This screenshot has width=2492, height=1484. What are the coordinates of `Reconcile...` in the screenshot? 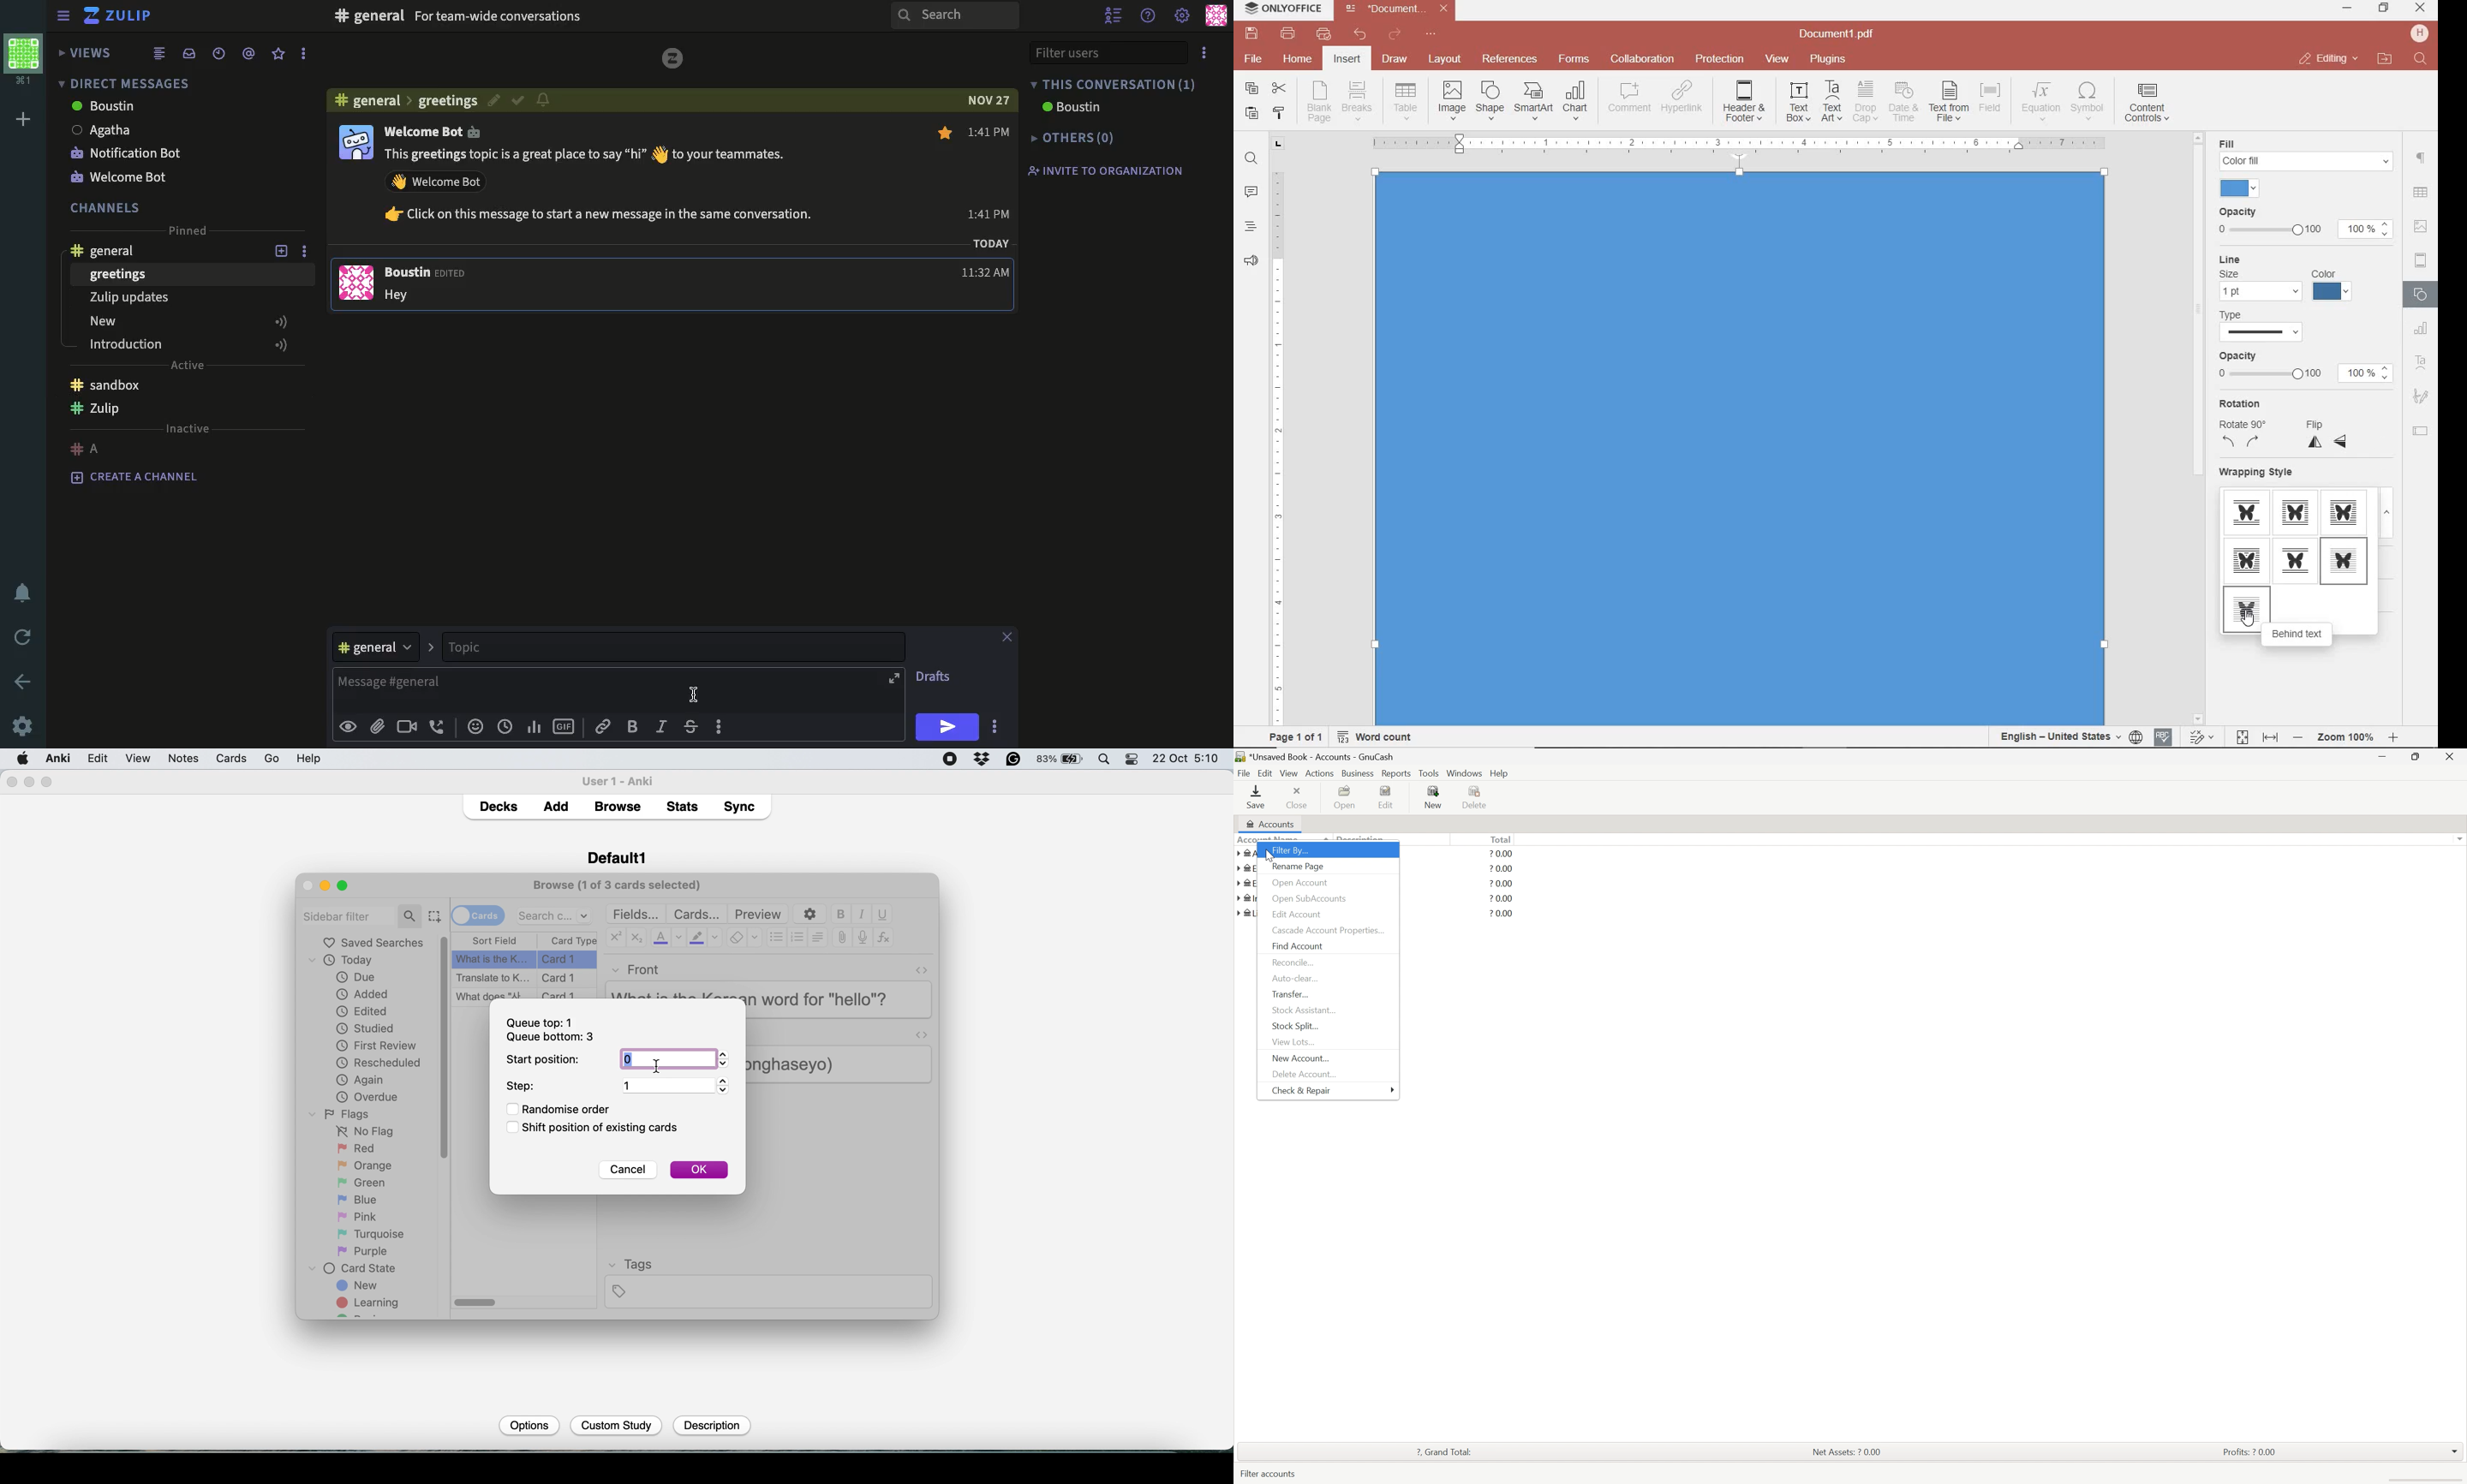 It's located at (1294, 964).